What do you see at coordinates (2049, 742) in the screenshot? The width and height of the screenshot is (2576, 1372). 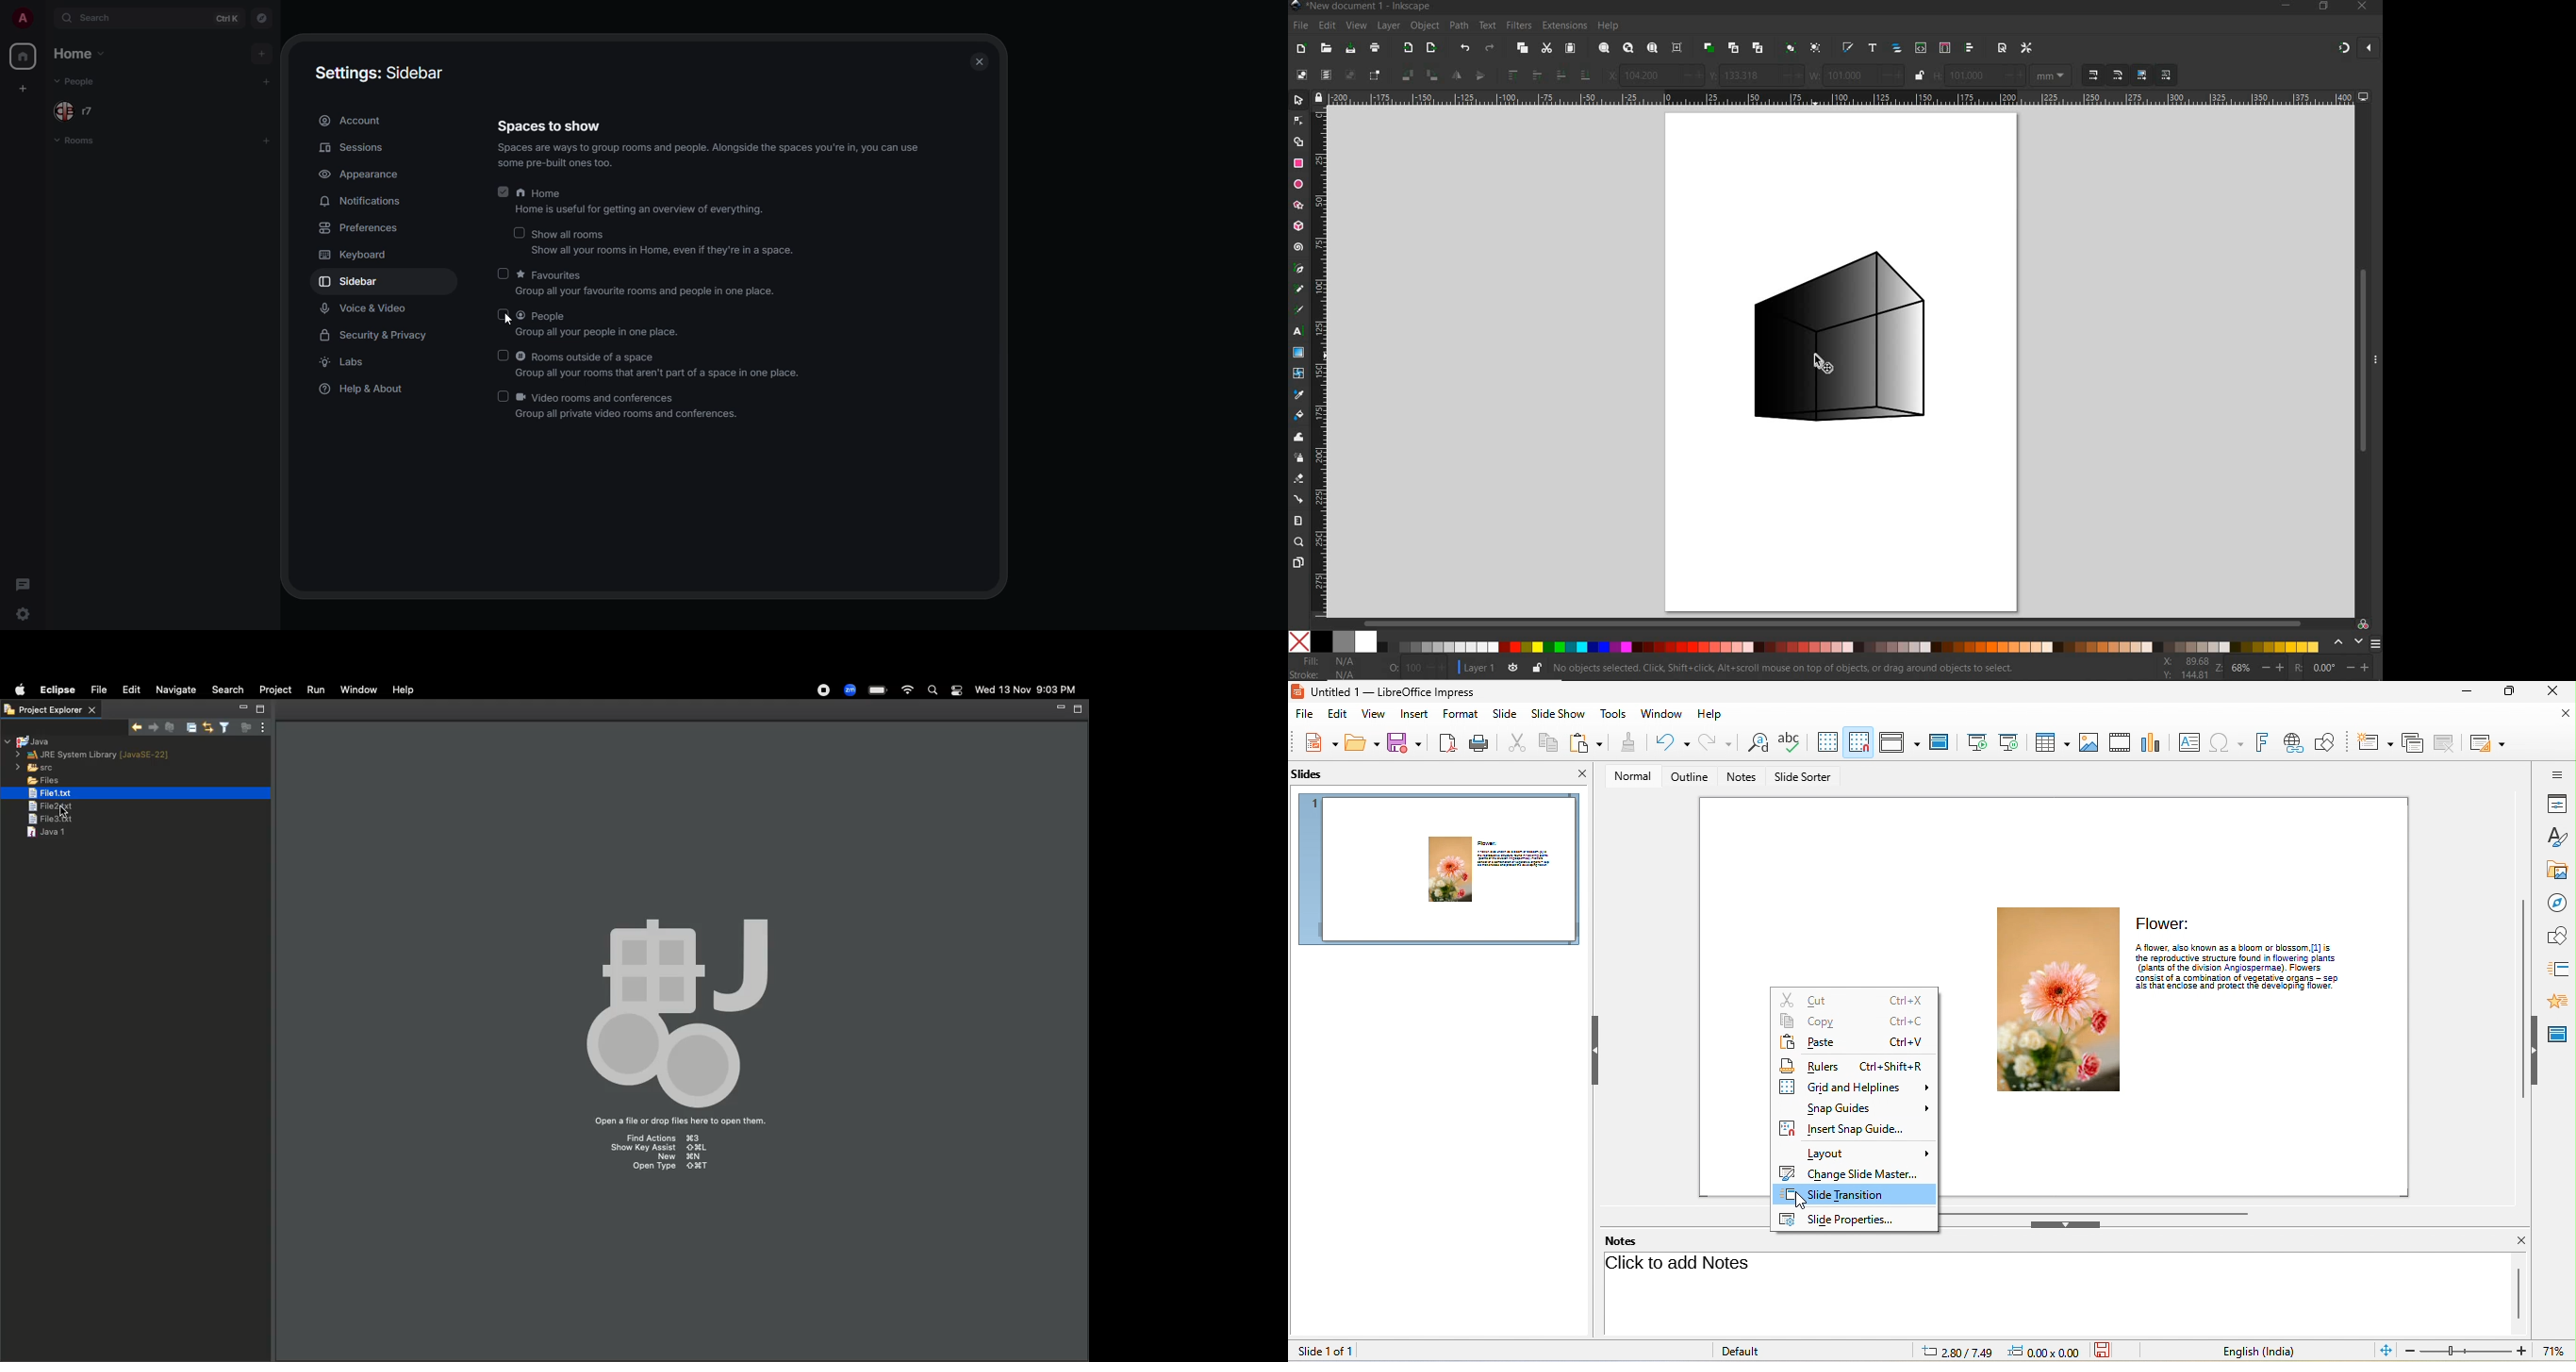 I see `table` at bounding box center [2049, 742].